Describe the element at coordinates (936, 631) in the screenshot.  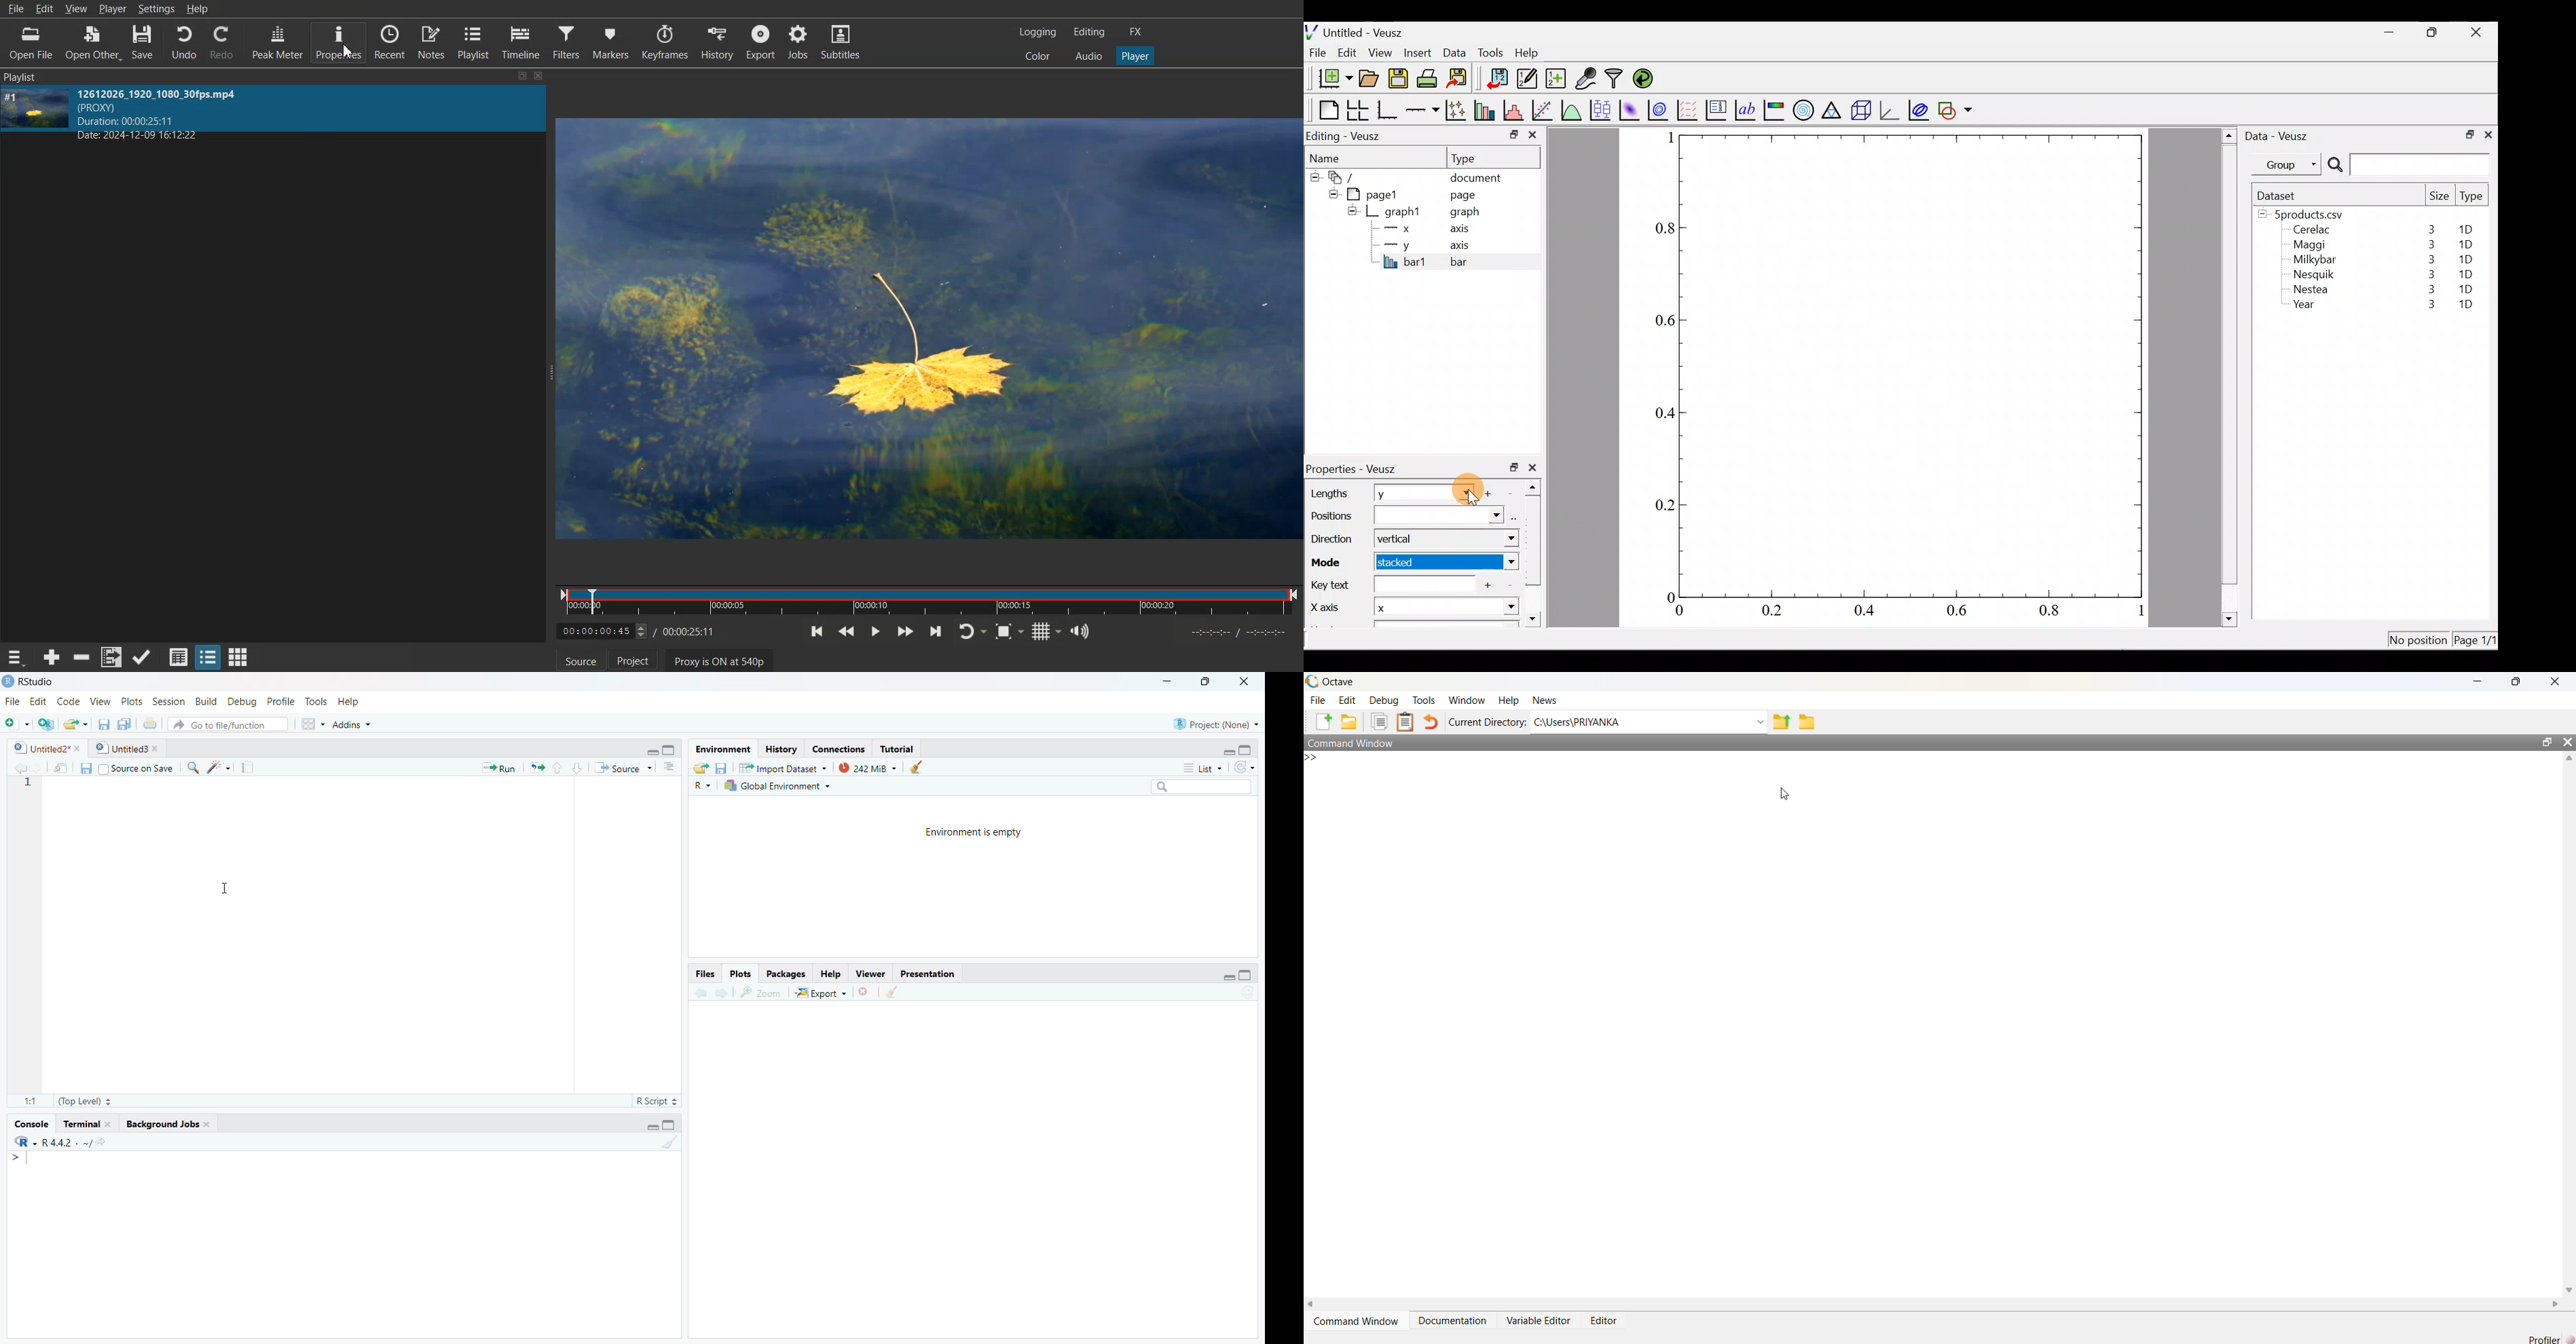
I see `Skip to the next point` at that location.